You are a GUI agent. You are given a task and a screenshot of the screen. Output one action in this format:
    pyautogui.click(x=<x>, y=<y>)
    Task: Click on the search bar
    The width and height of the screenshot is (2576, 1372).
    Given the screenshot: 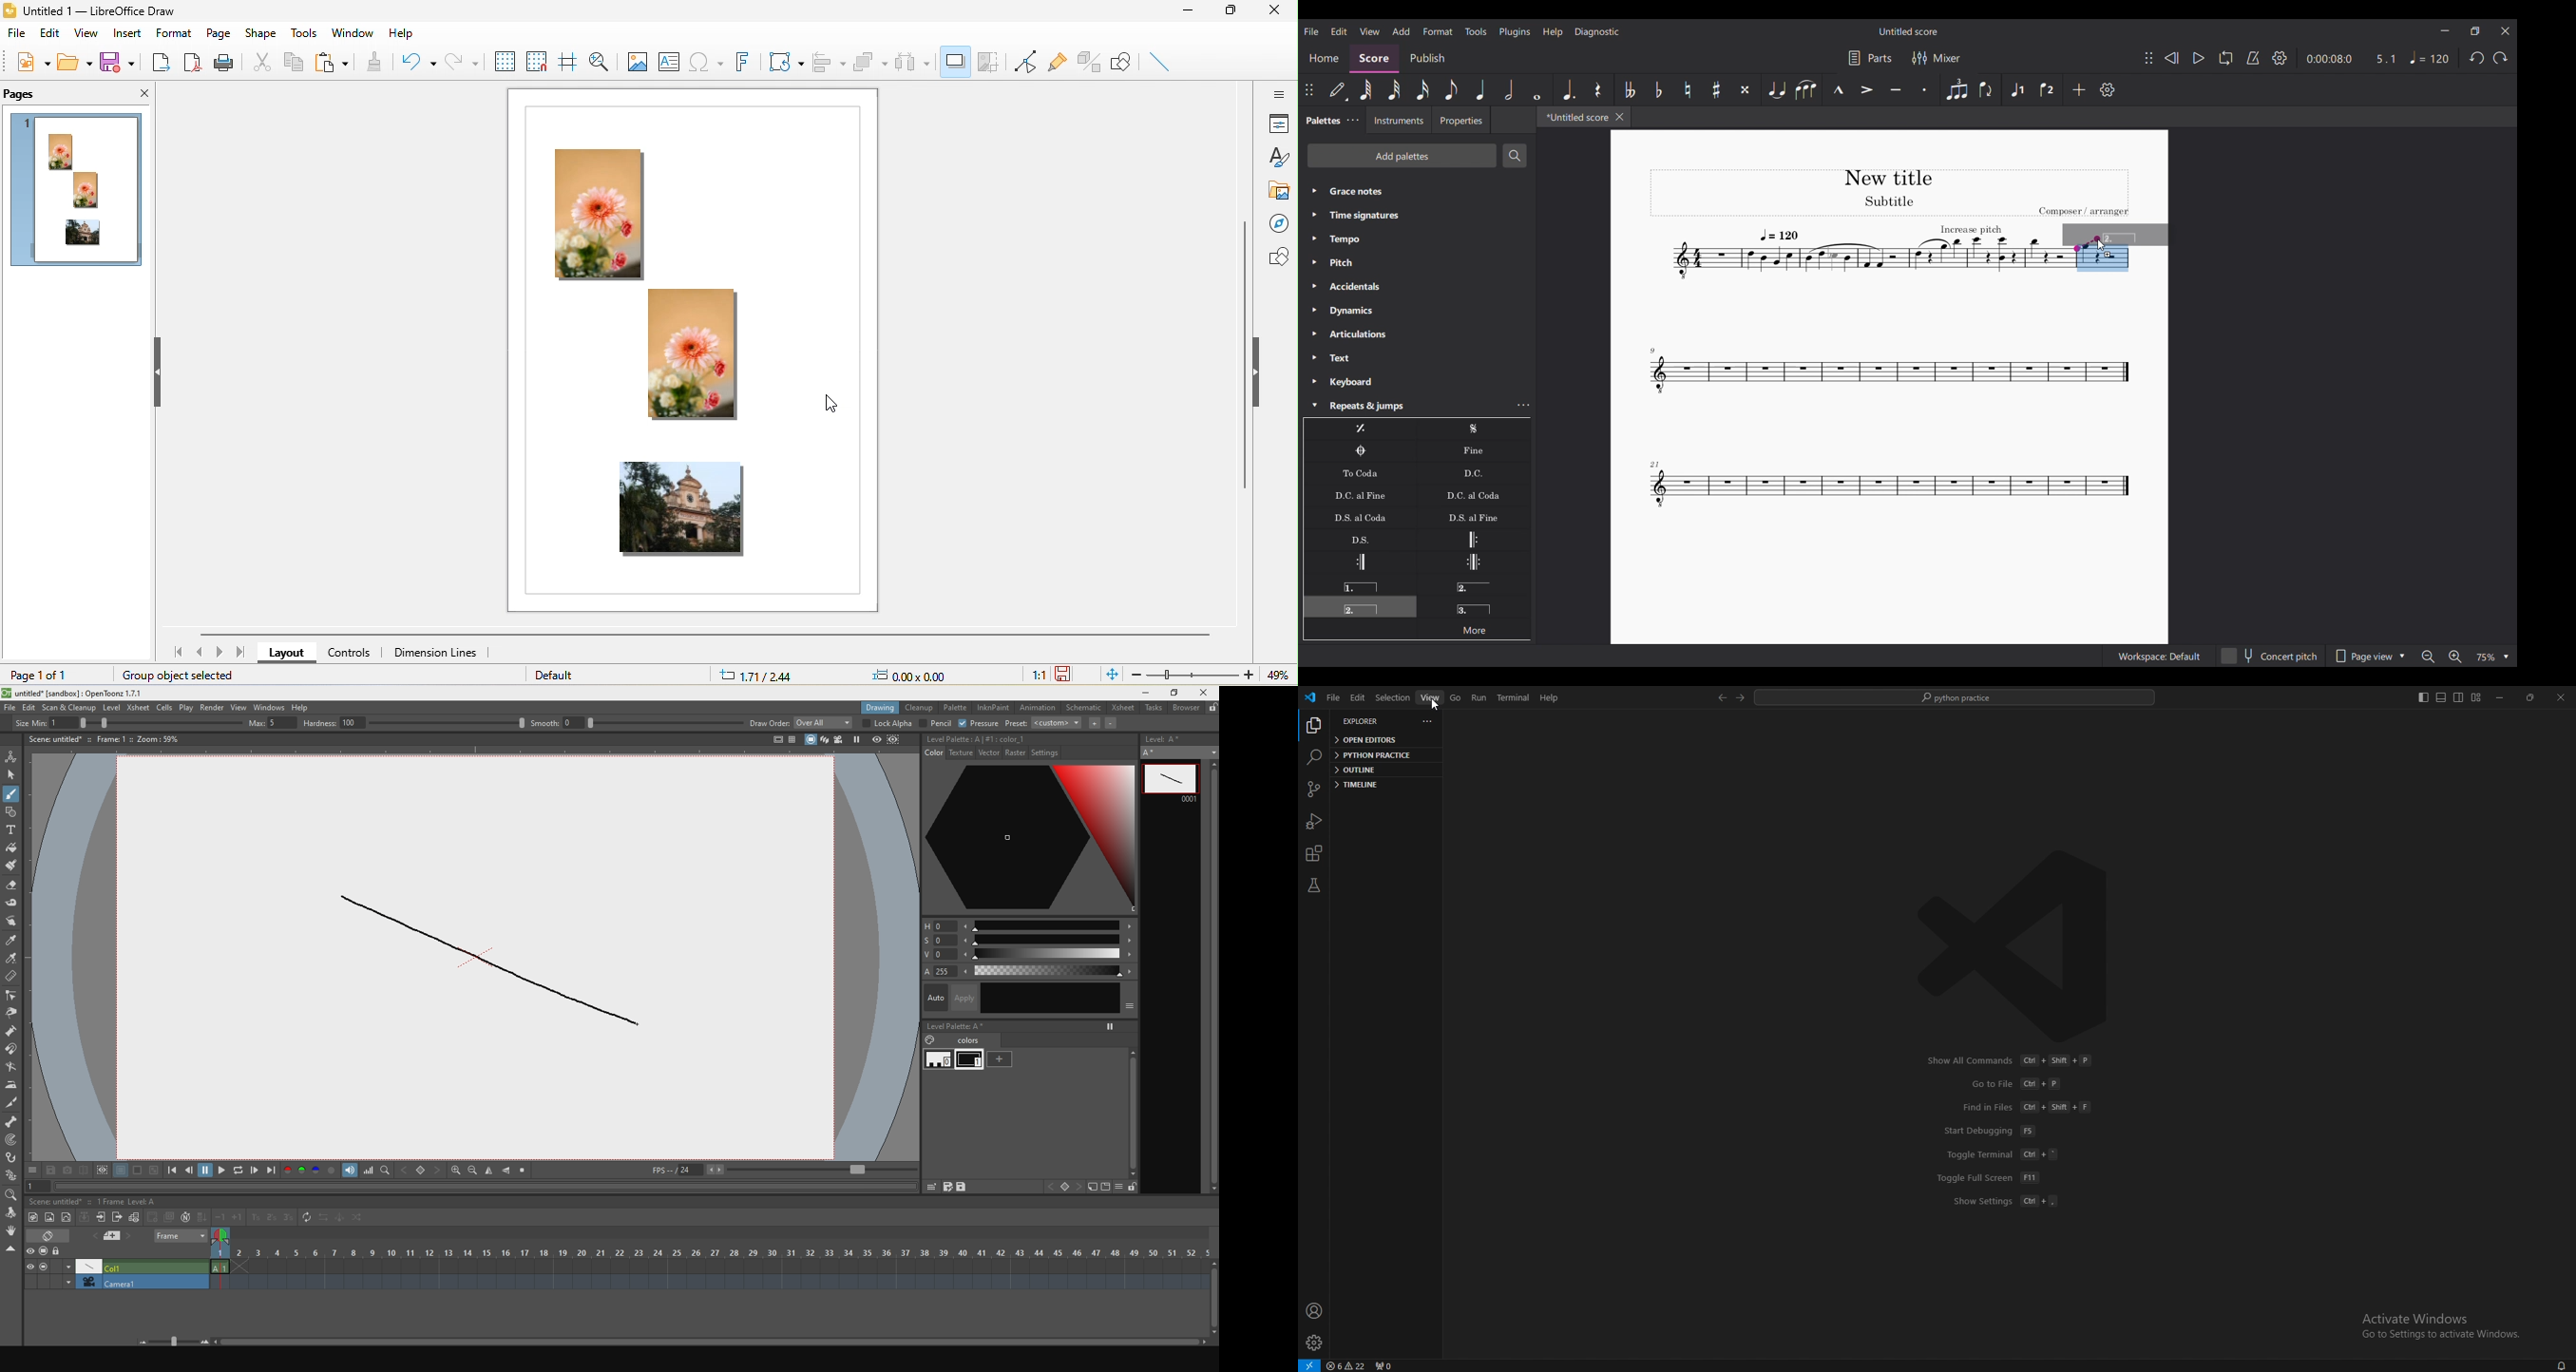 What is the action you would take?
    pyautogui.click(x=1956, y=697)
    